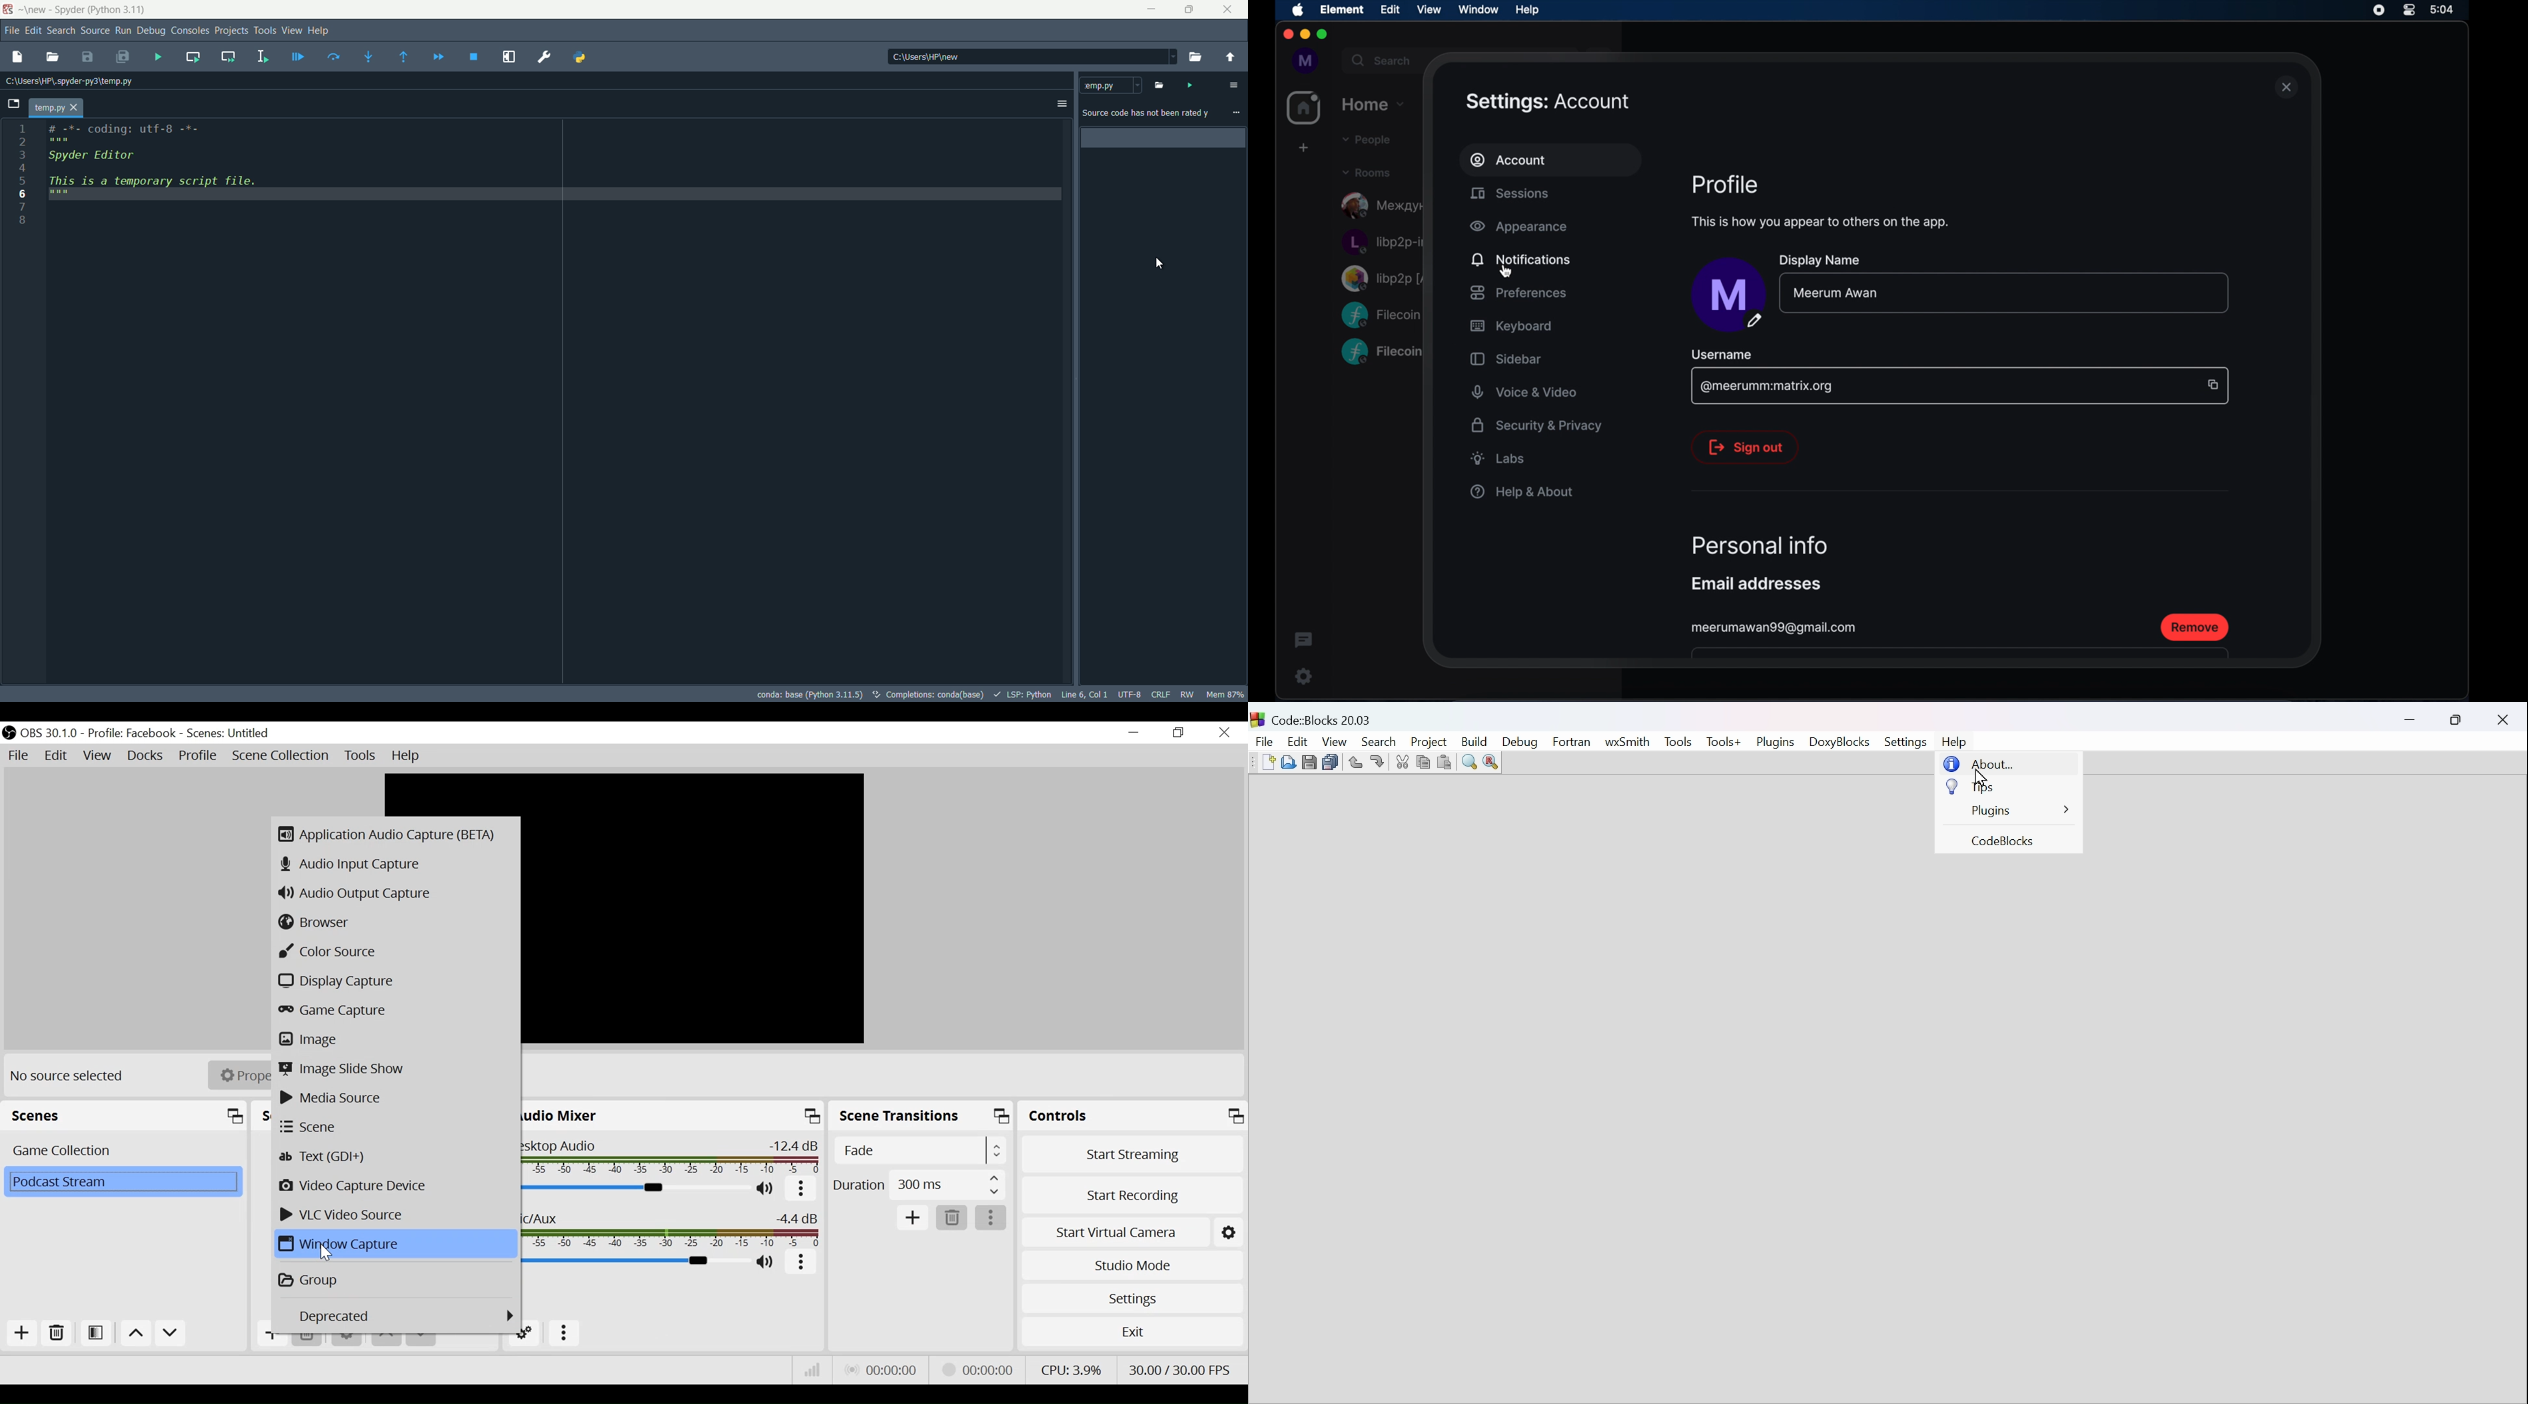 This screenshot has width=2548, height=1428. I want to click on Deprecated, so click(408, 1316).